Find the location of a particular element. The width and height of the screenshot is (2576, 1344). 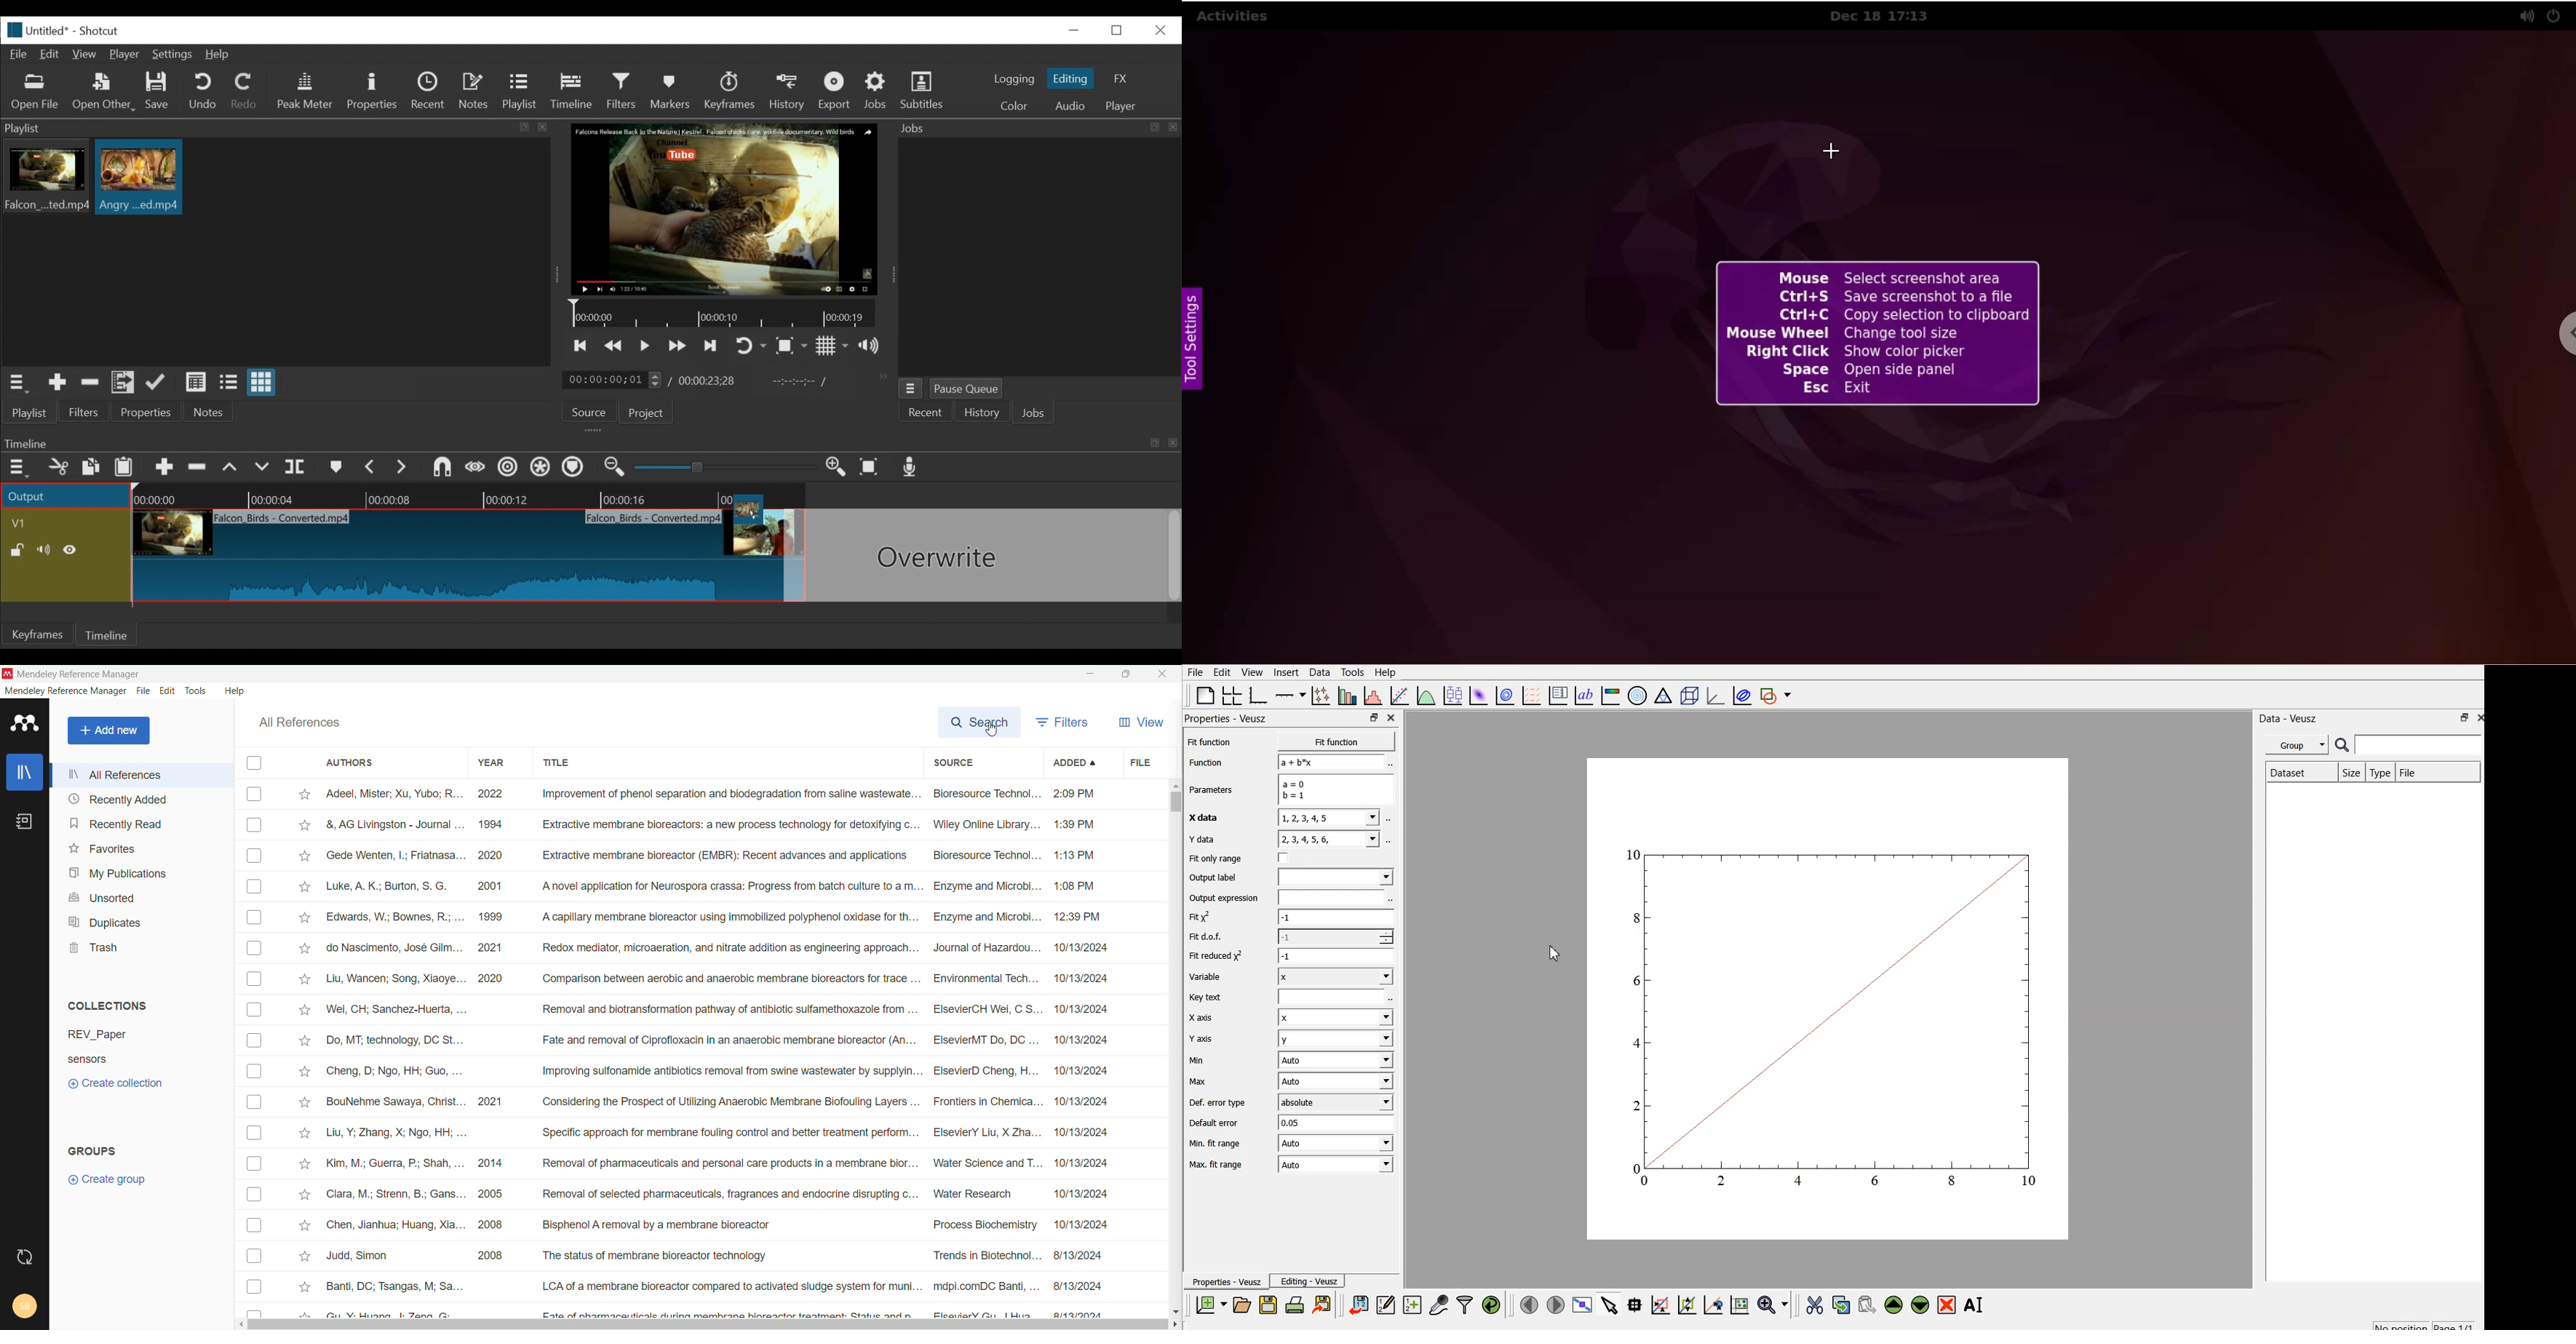

all references is located at coordinates (142, 776).